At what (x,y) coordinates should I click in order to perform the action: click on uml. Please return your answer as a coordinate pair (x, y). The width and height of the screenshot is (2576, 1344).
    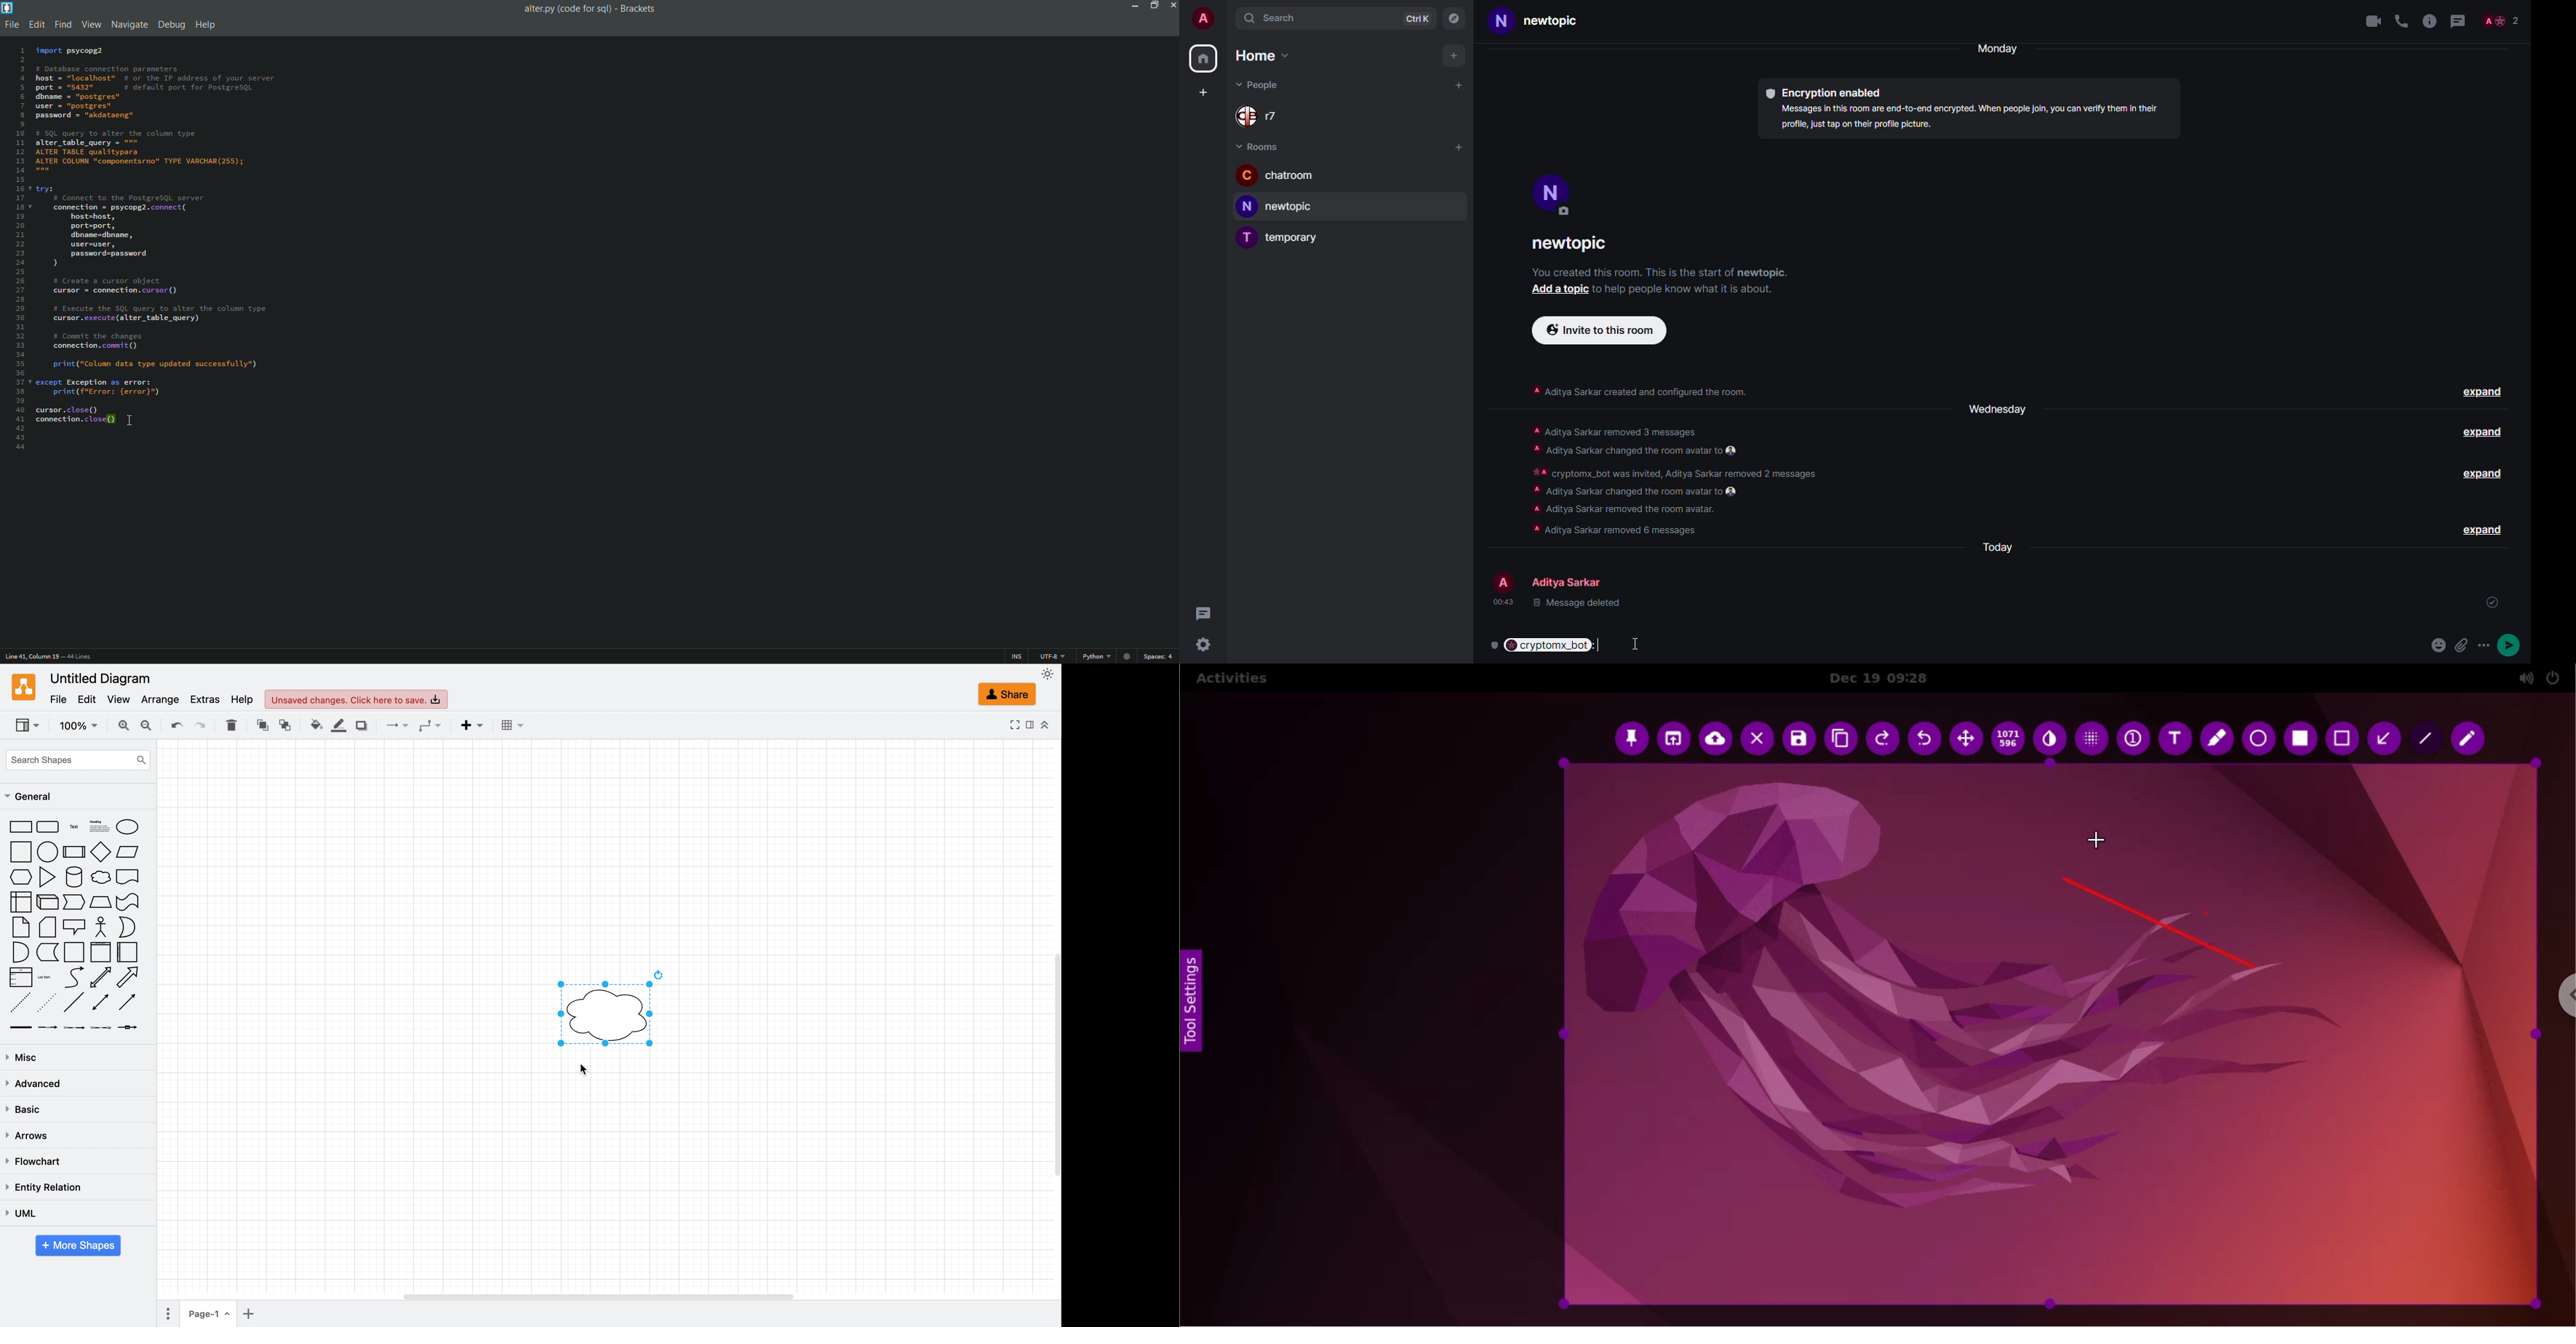
    Looking at the image, I should click on (24, 1215).